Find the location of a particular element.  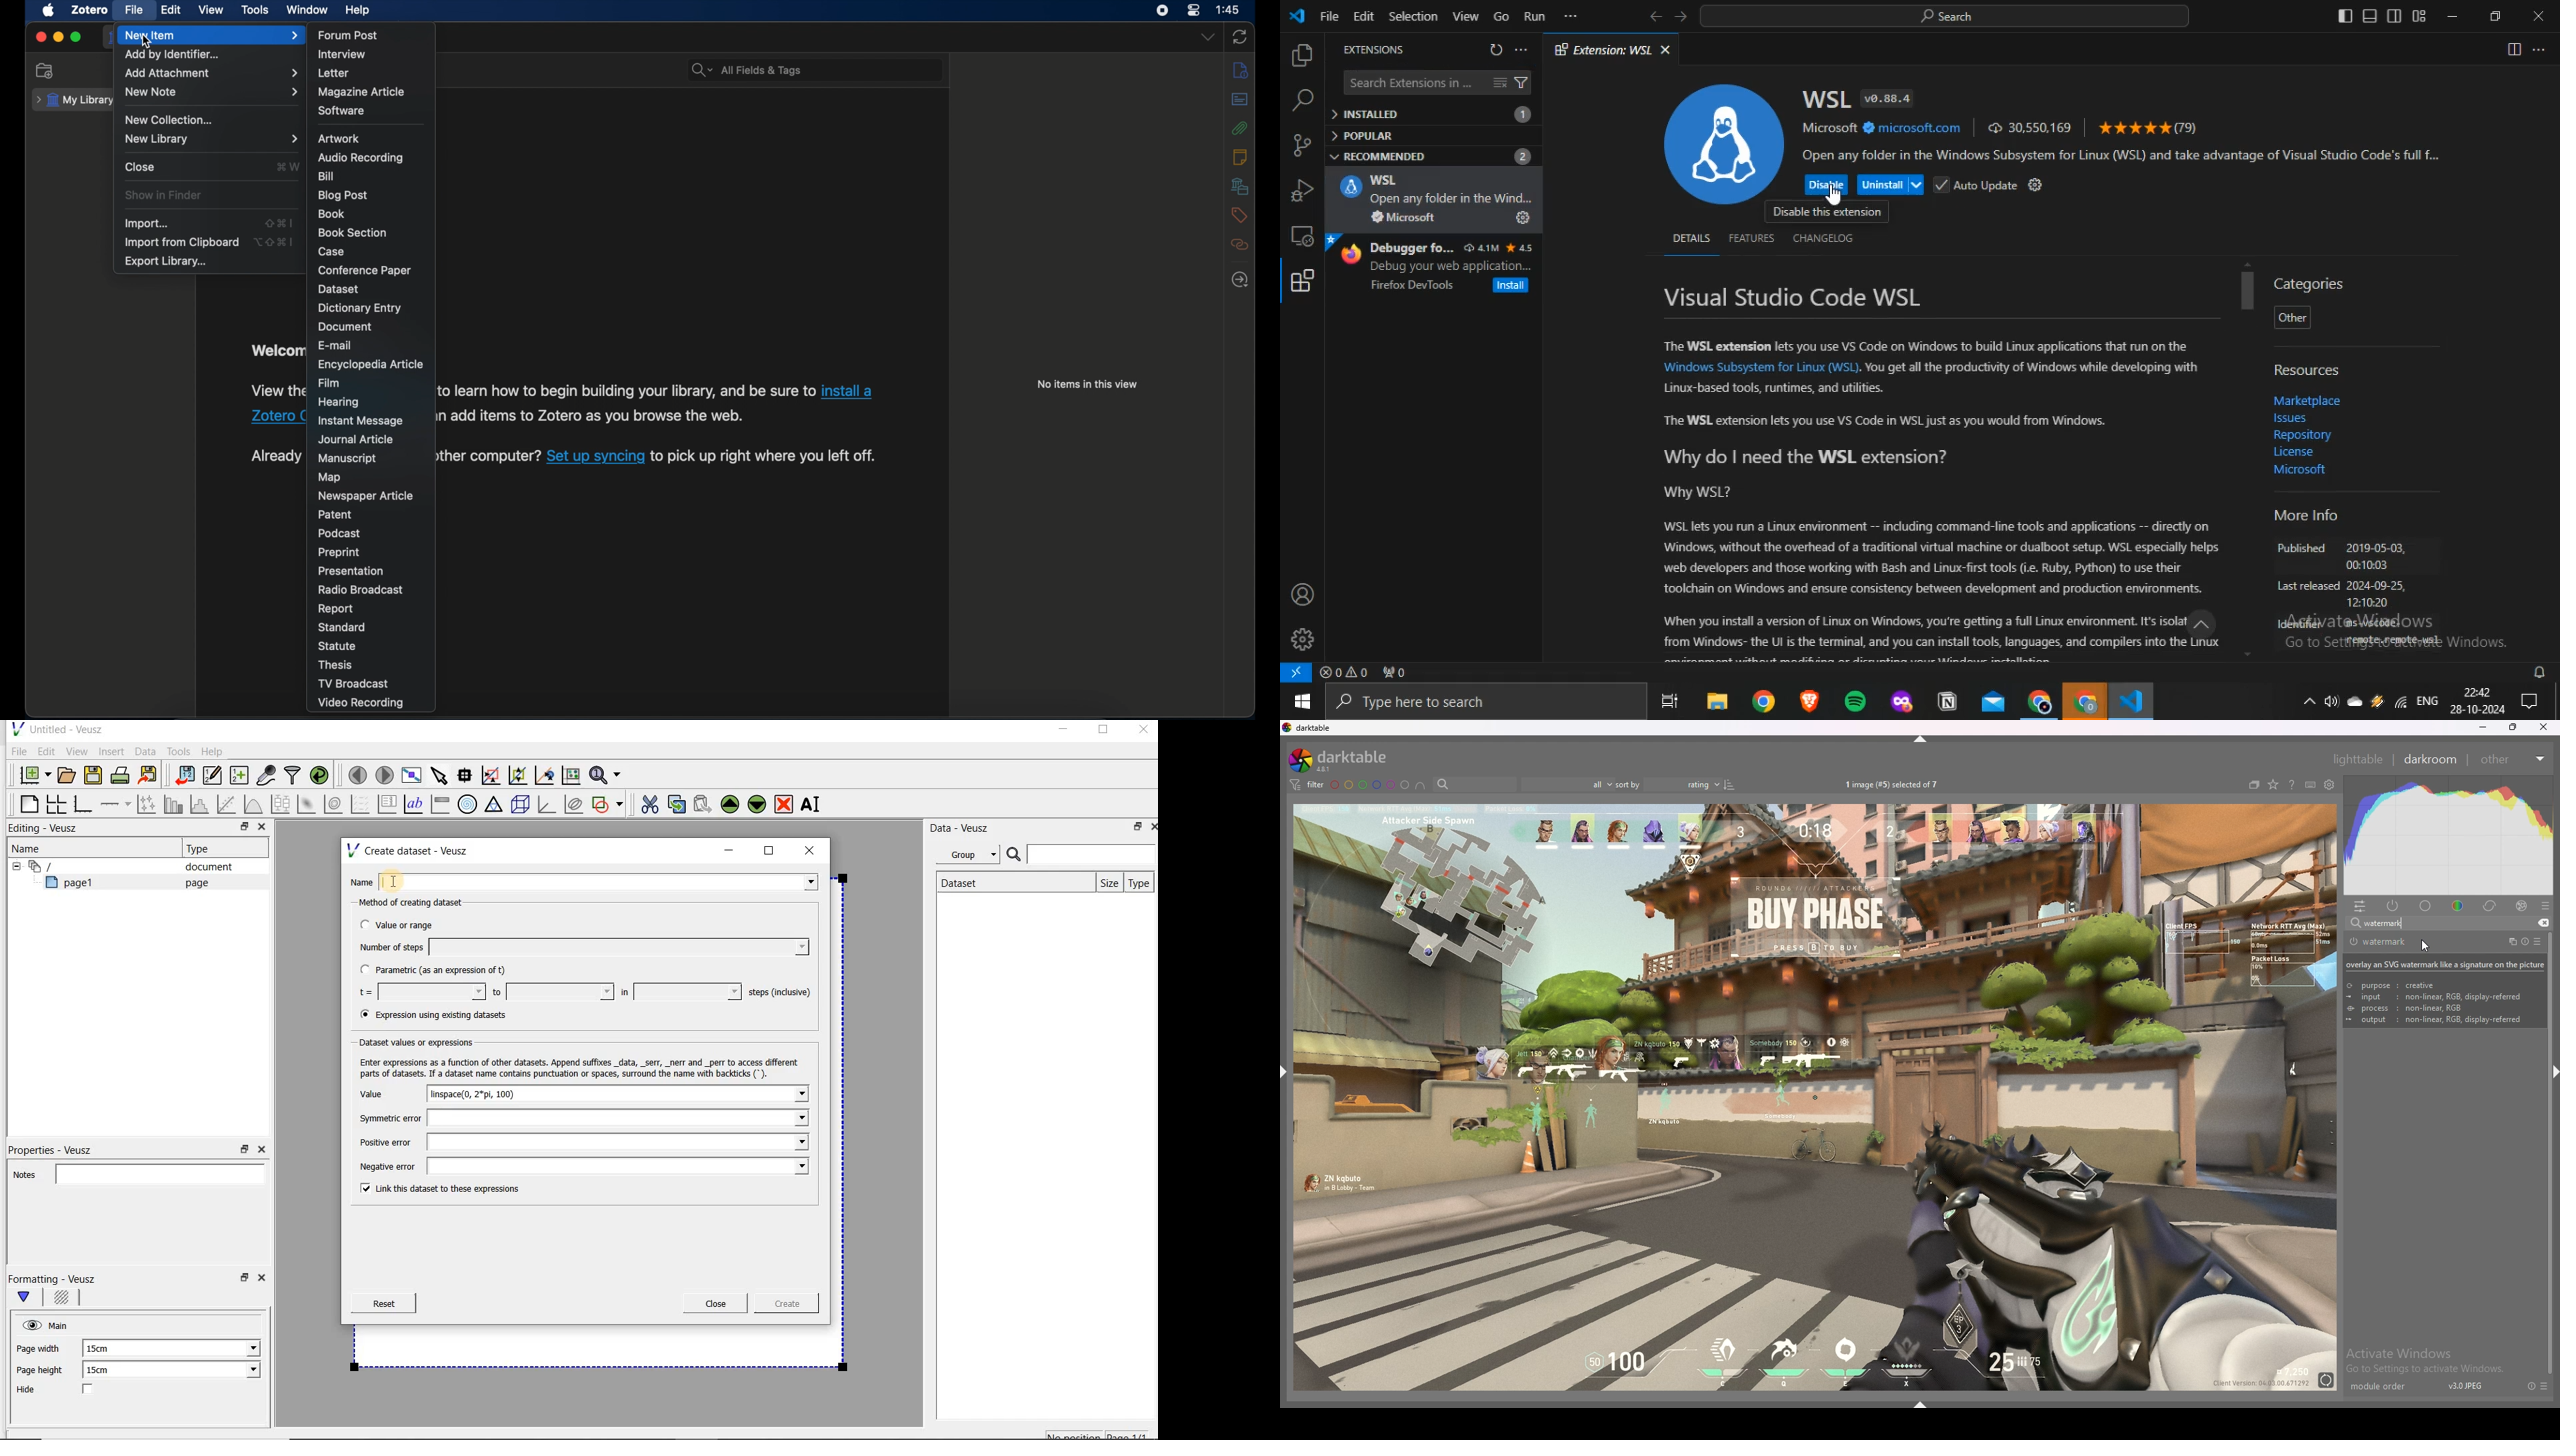

apple is located at coordinates (47, 10).